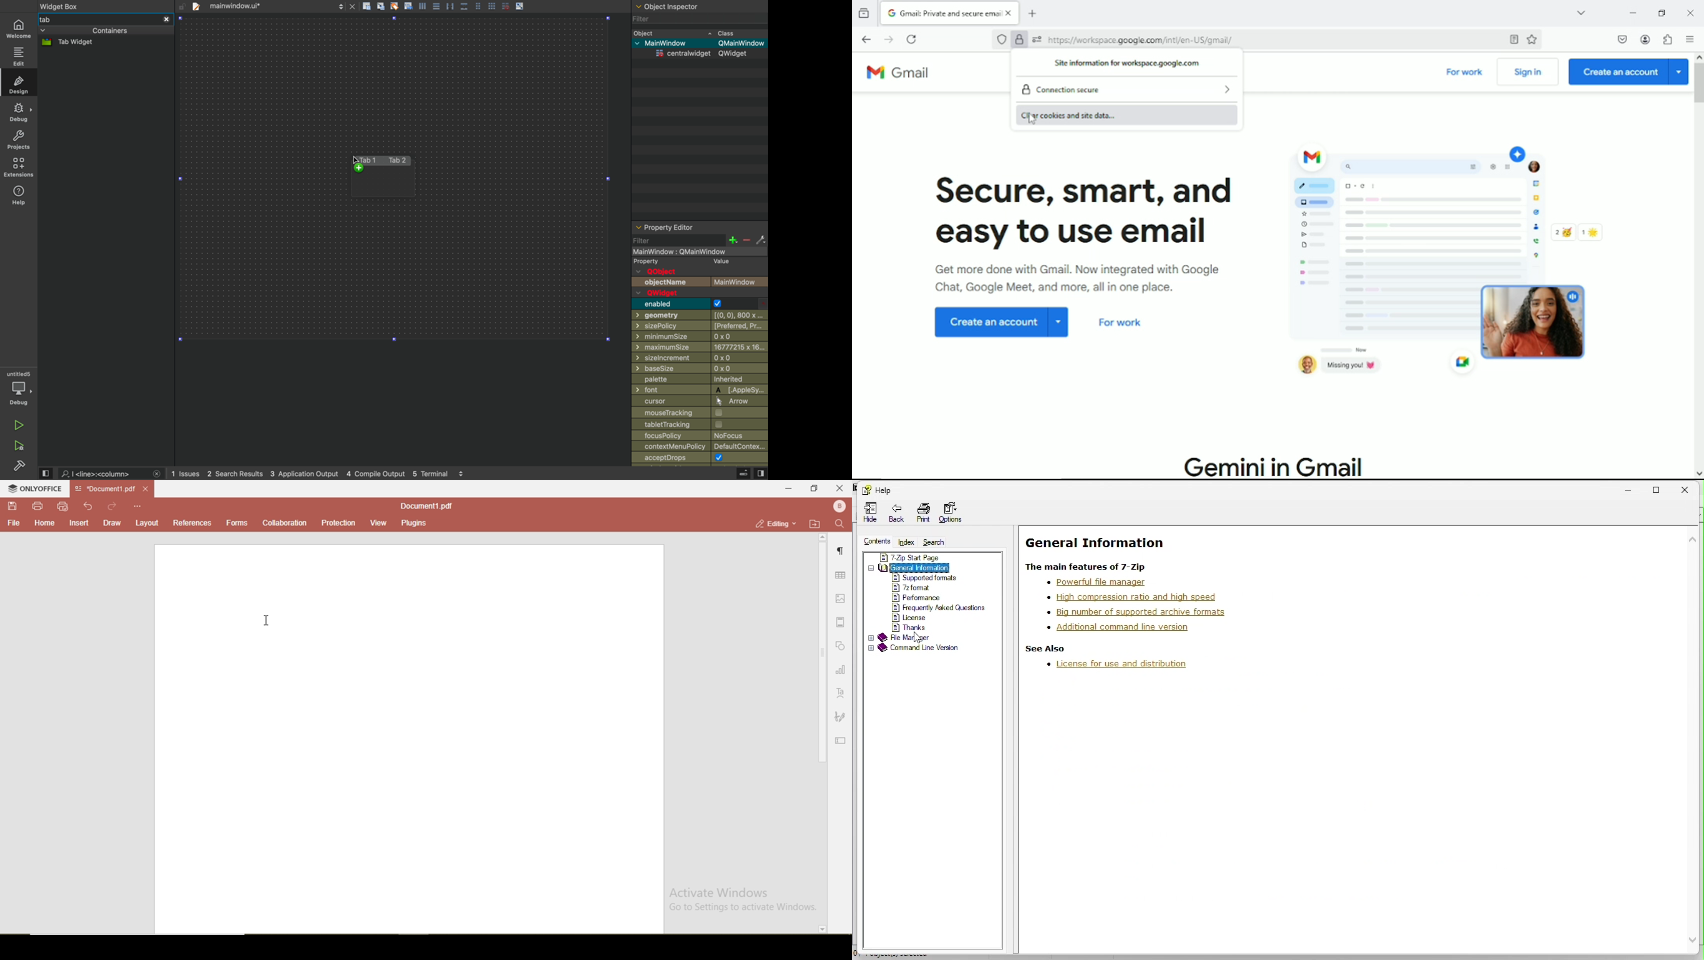 The height and width of the screenshot is (980, 1708). Describe the element at coordinates (358, 165) in the screenshot. I see `cursor` at that location.